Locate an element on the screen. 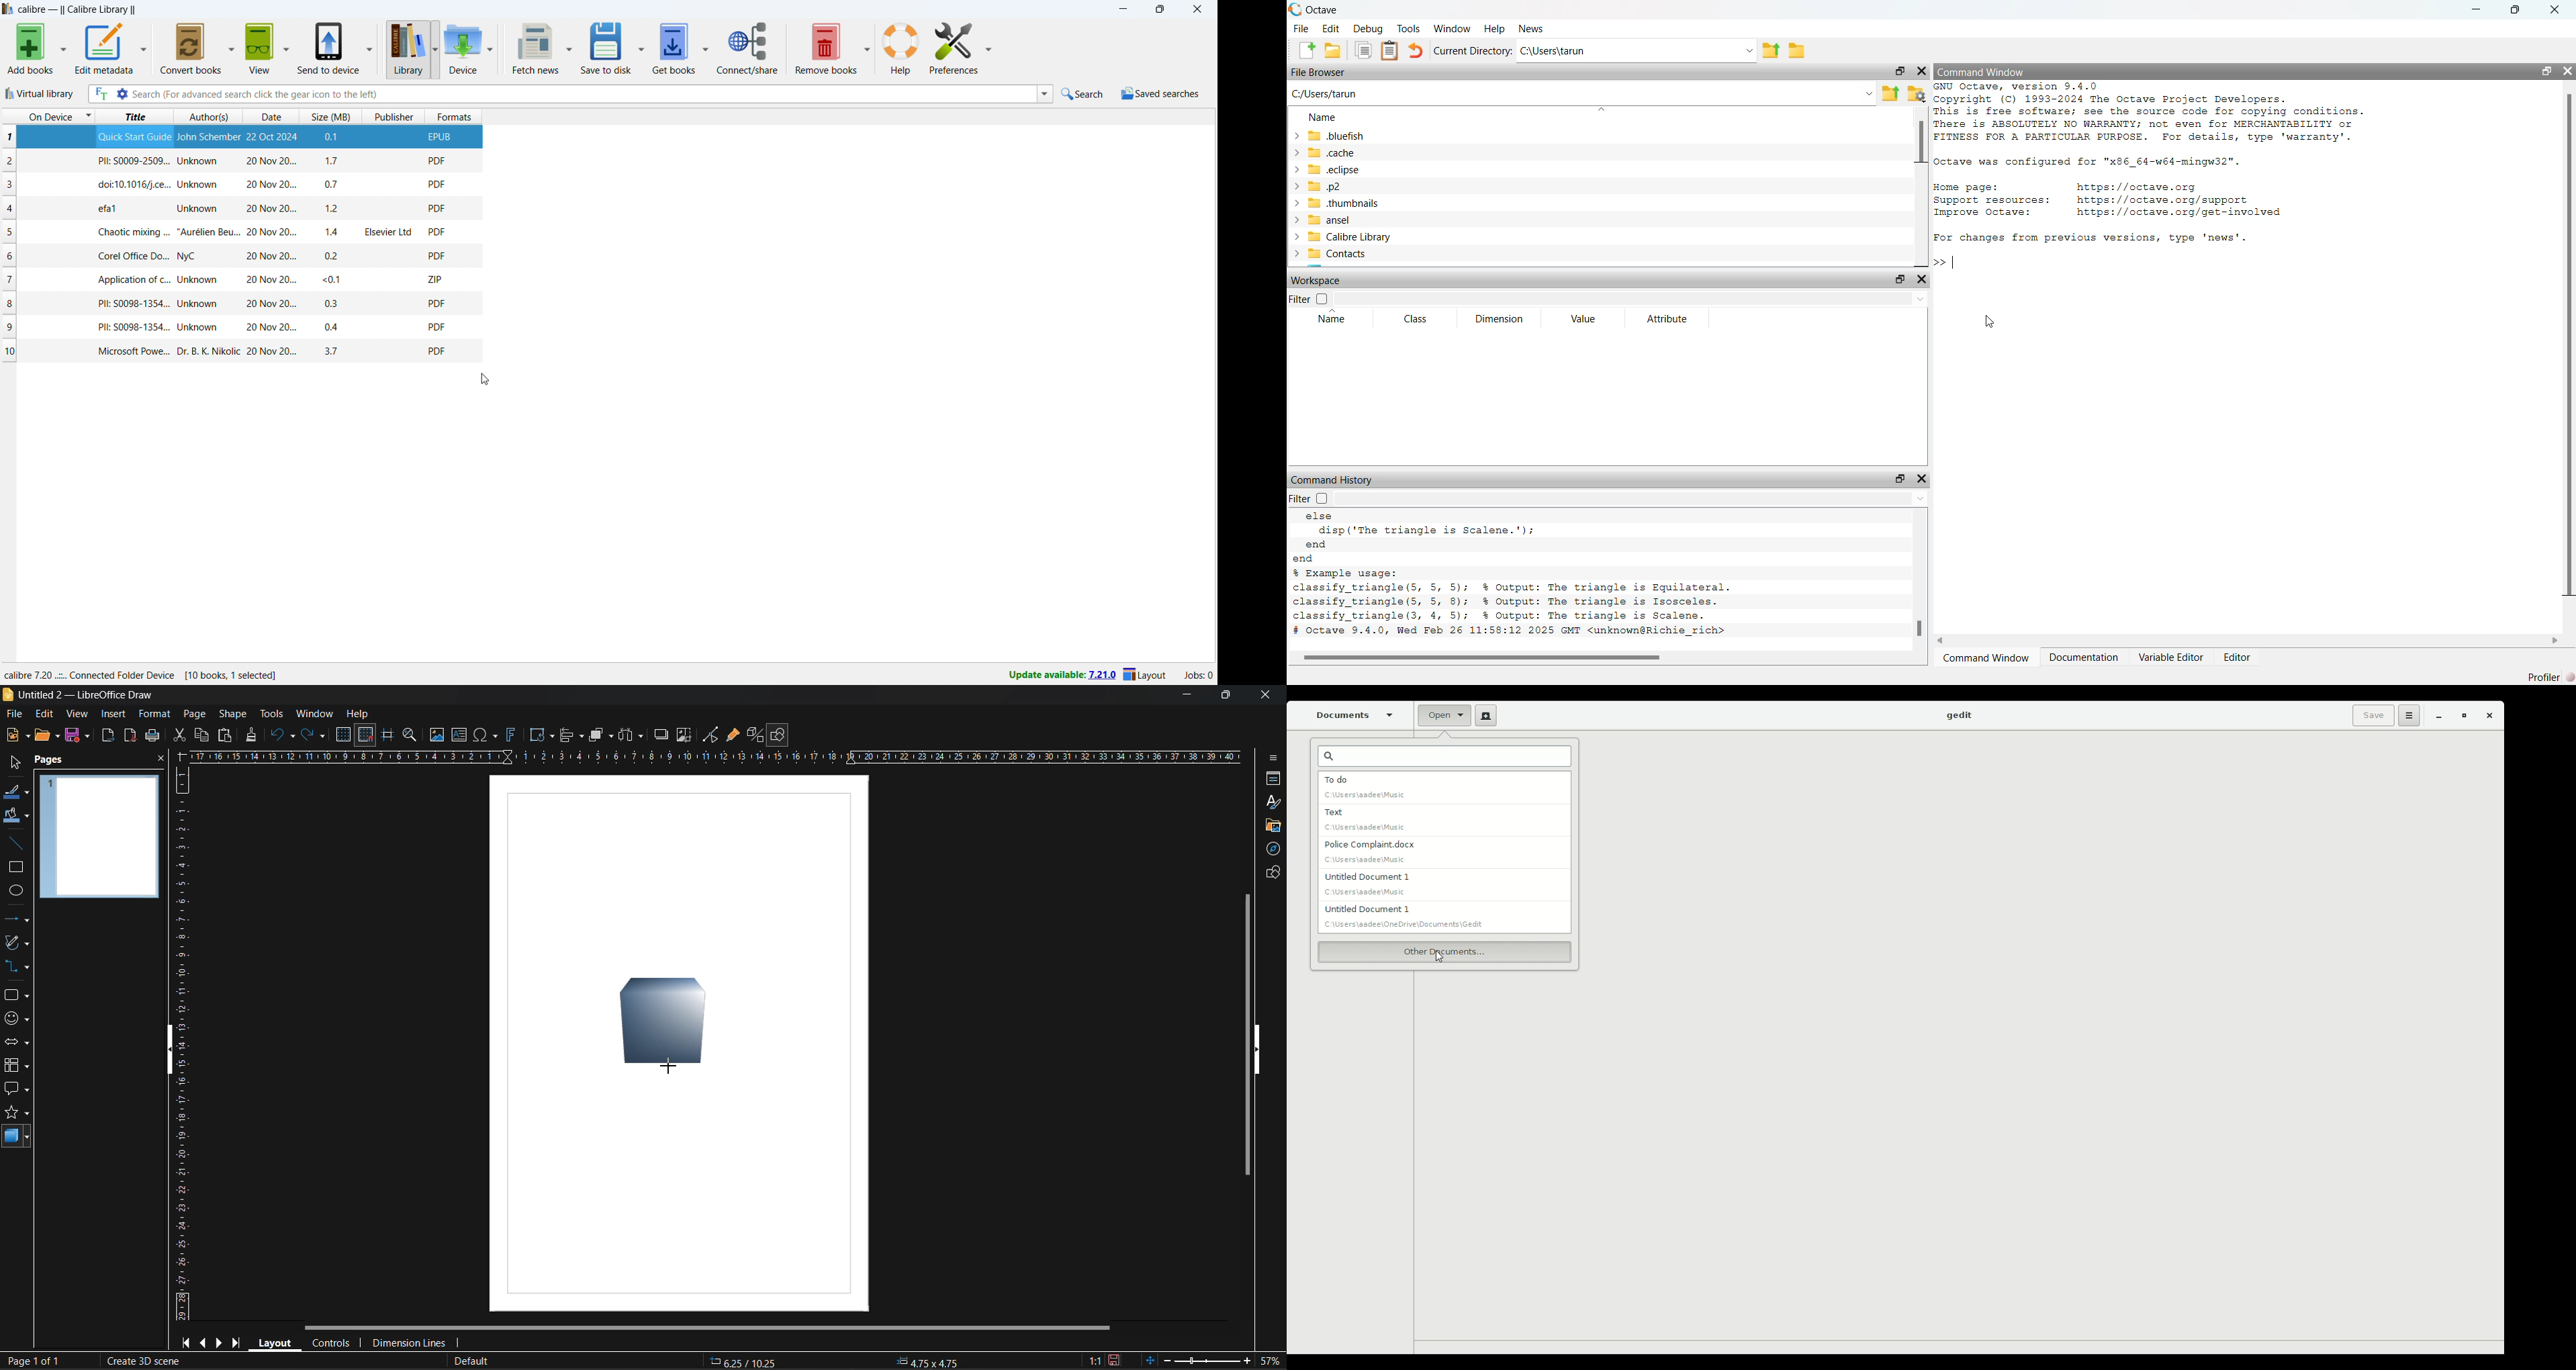  details of octave configuration is located at coordinates (2095, 163).